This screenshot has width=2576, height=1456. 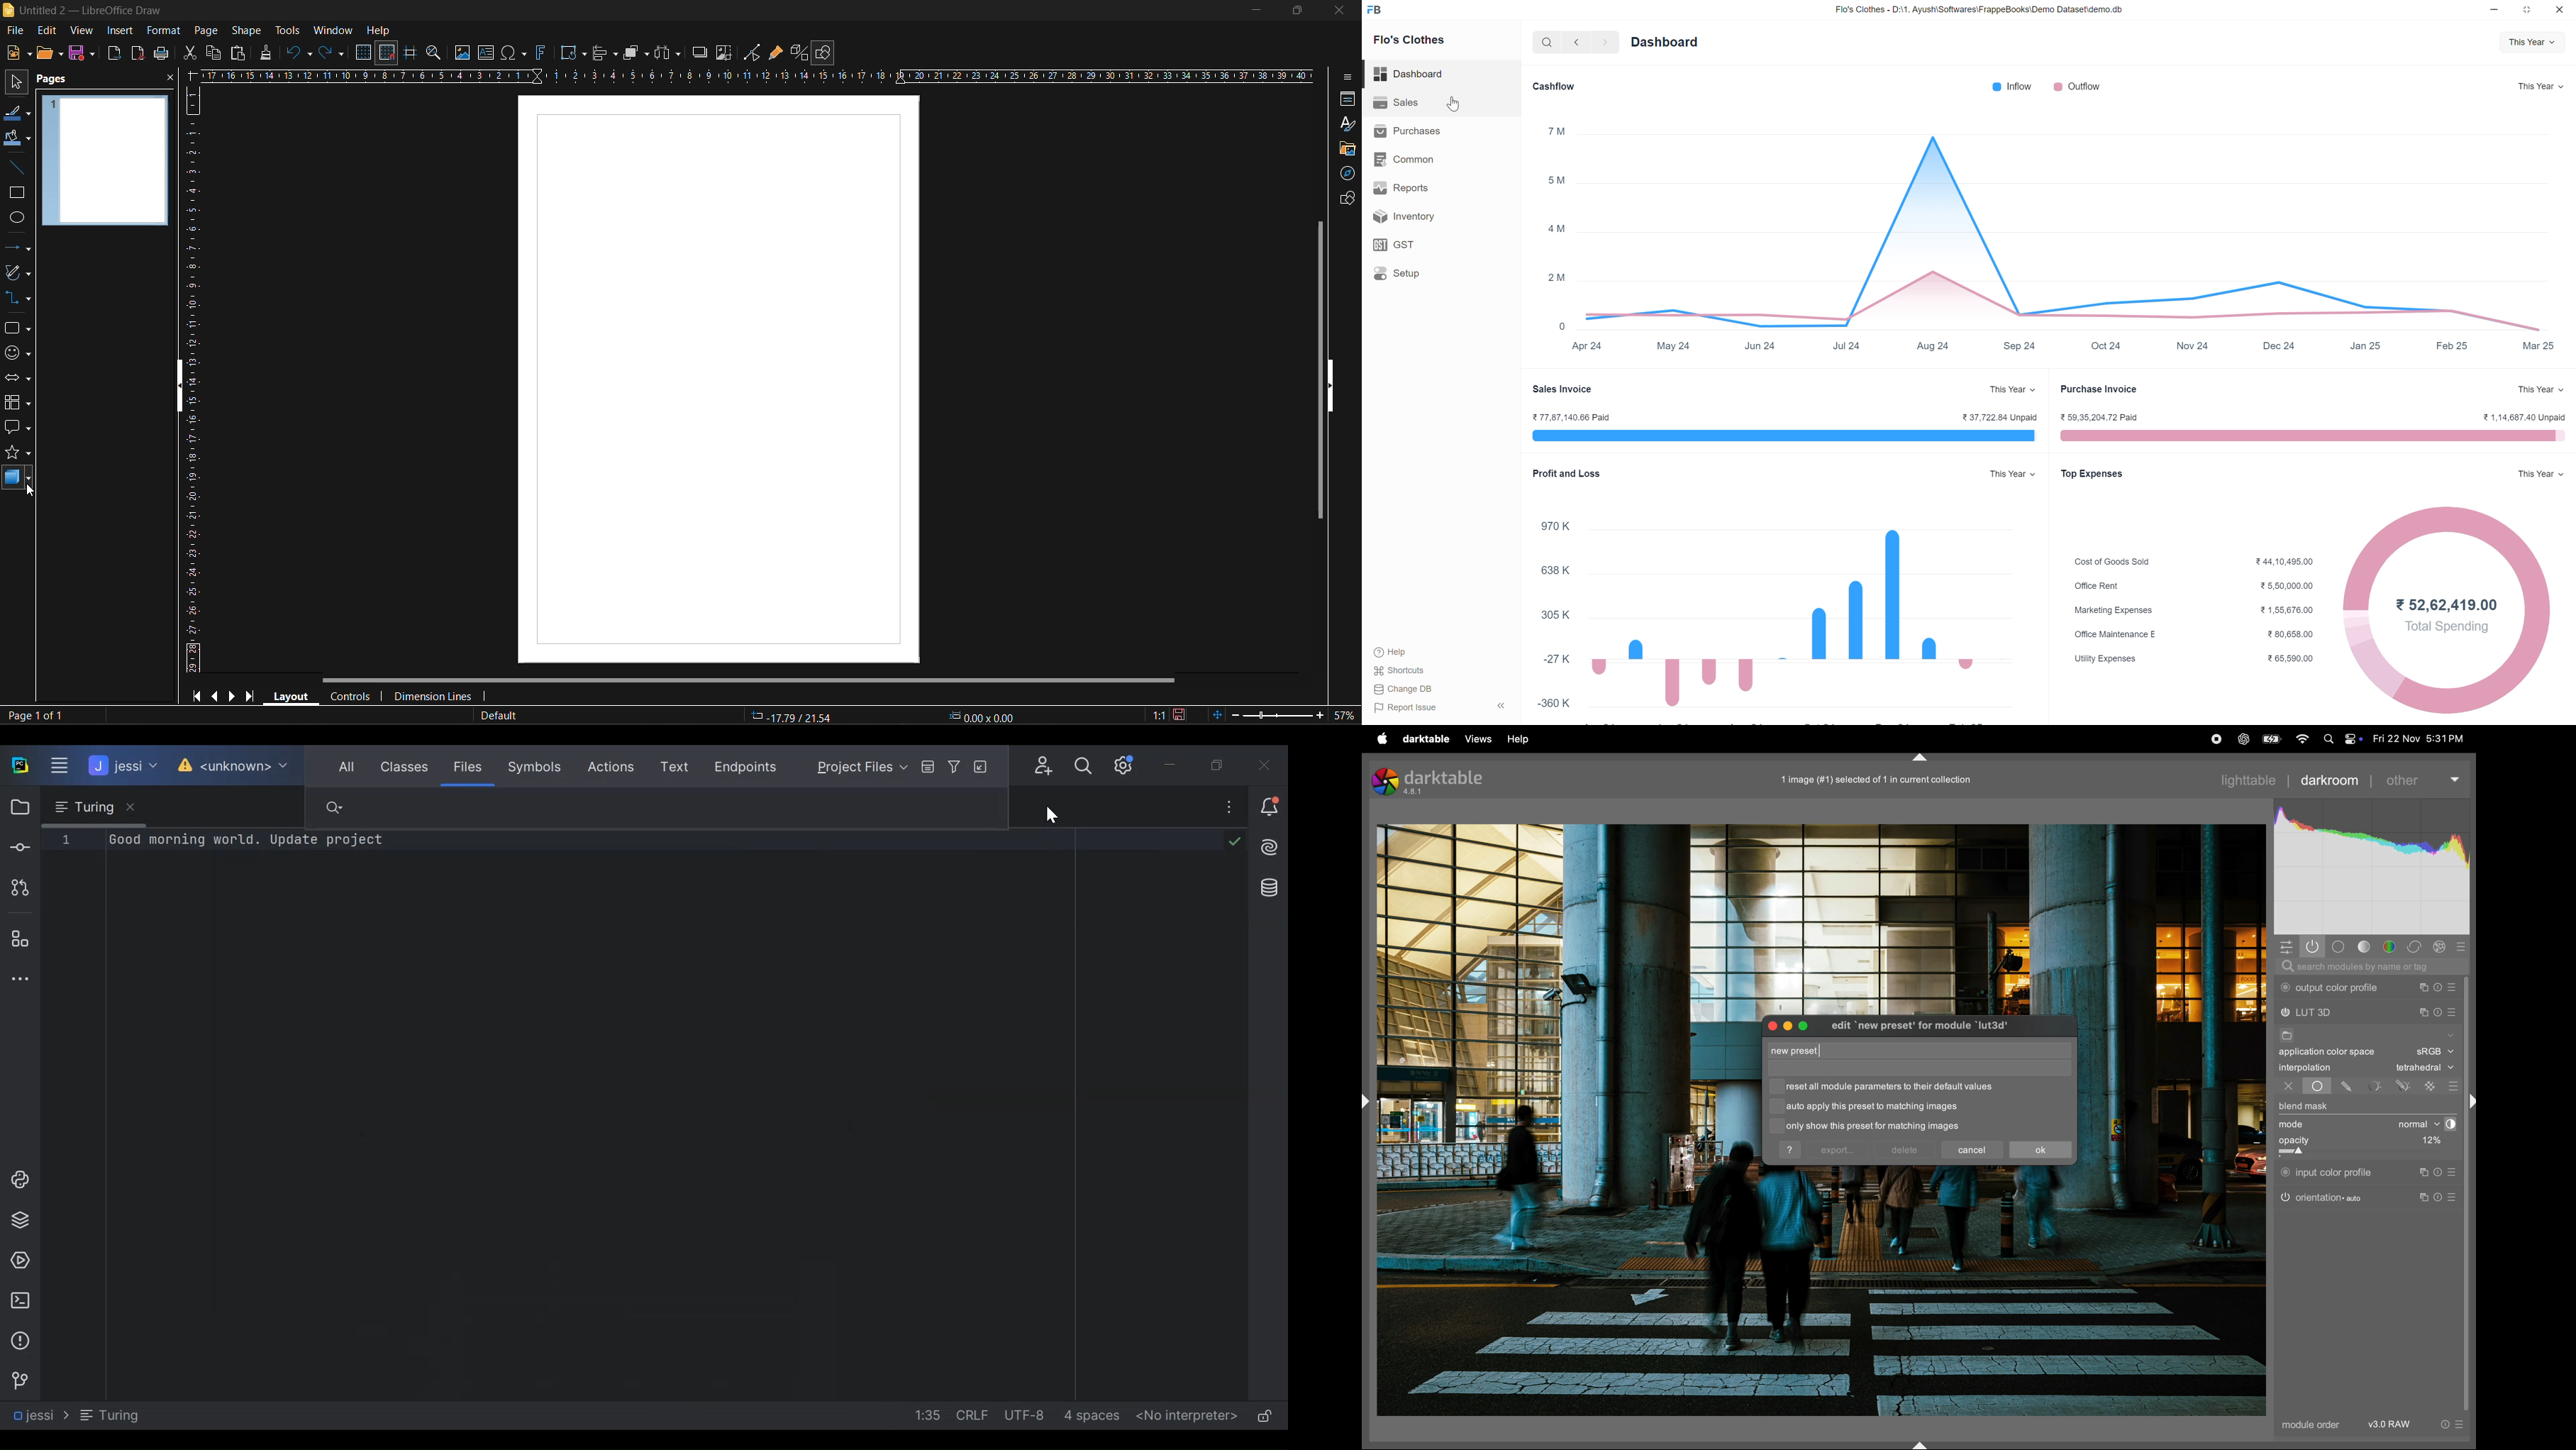 I want to click on minimize, so click(x=1250, y=11).